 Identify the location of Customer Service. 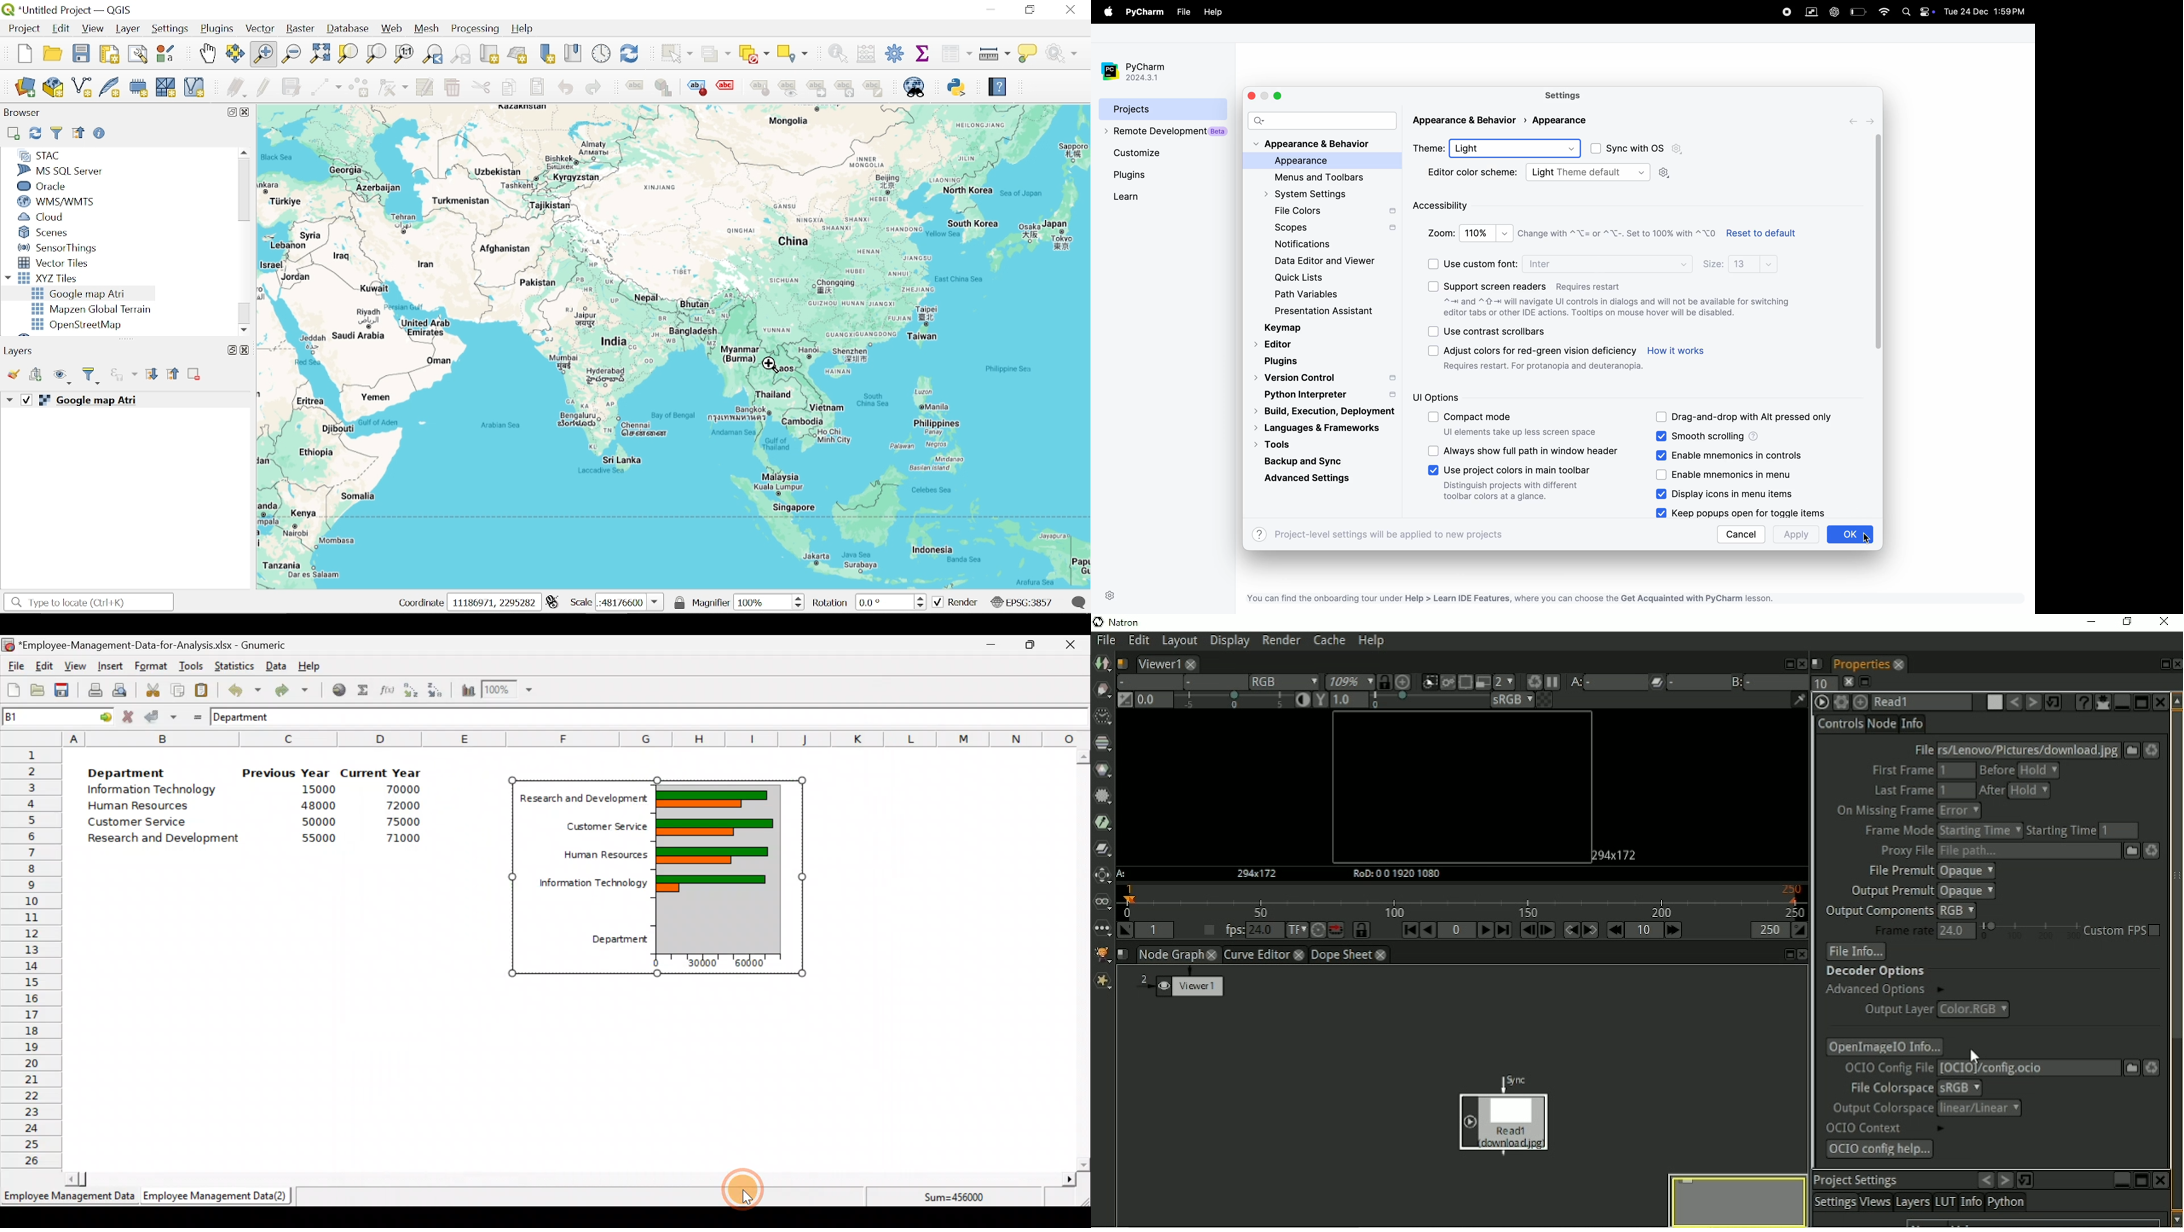
(608, 829).